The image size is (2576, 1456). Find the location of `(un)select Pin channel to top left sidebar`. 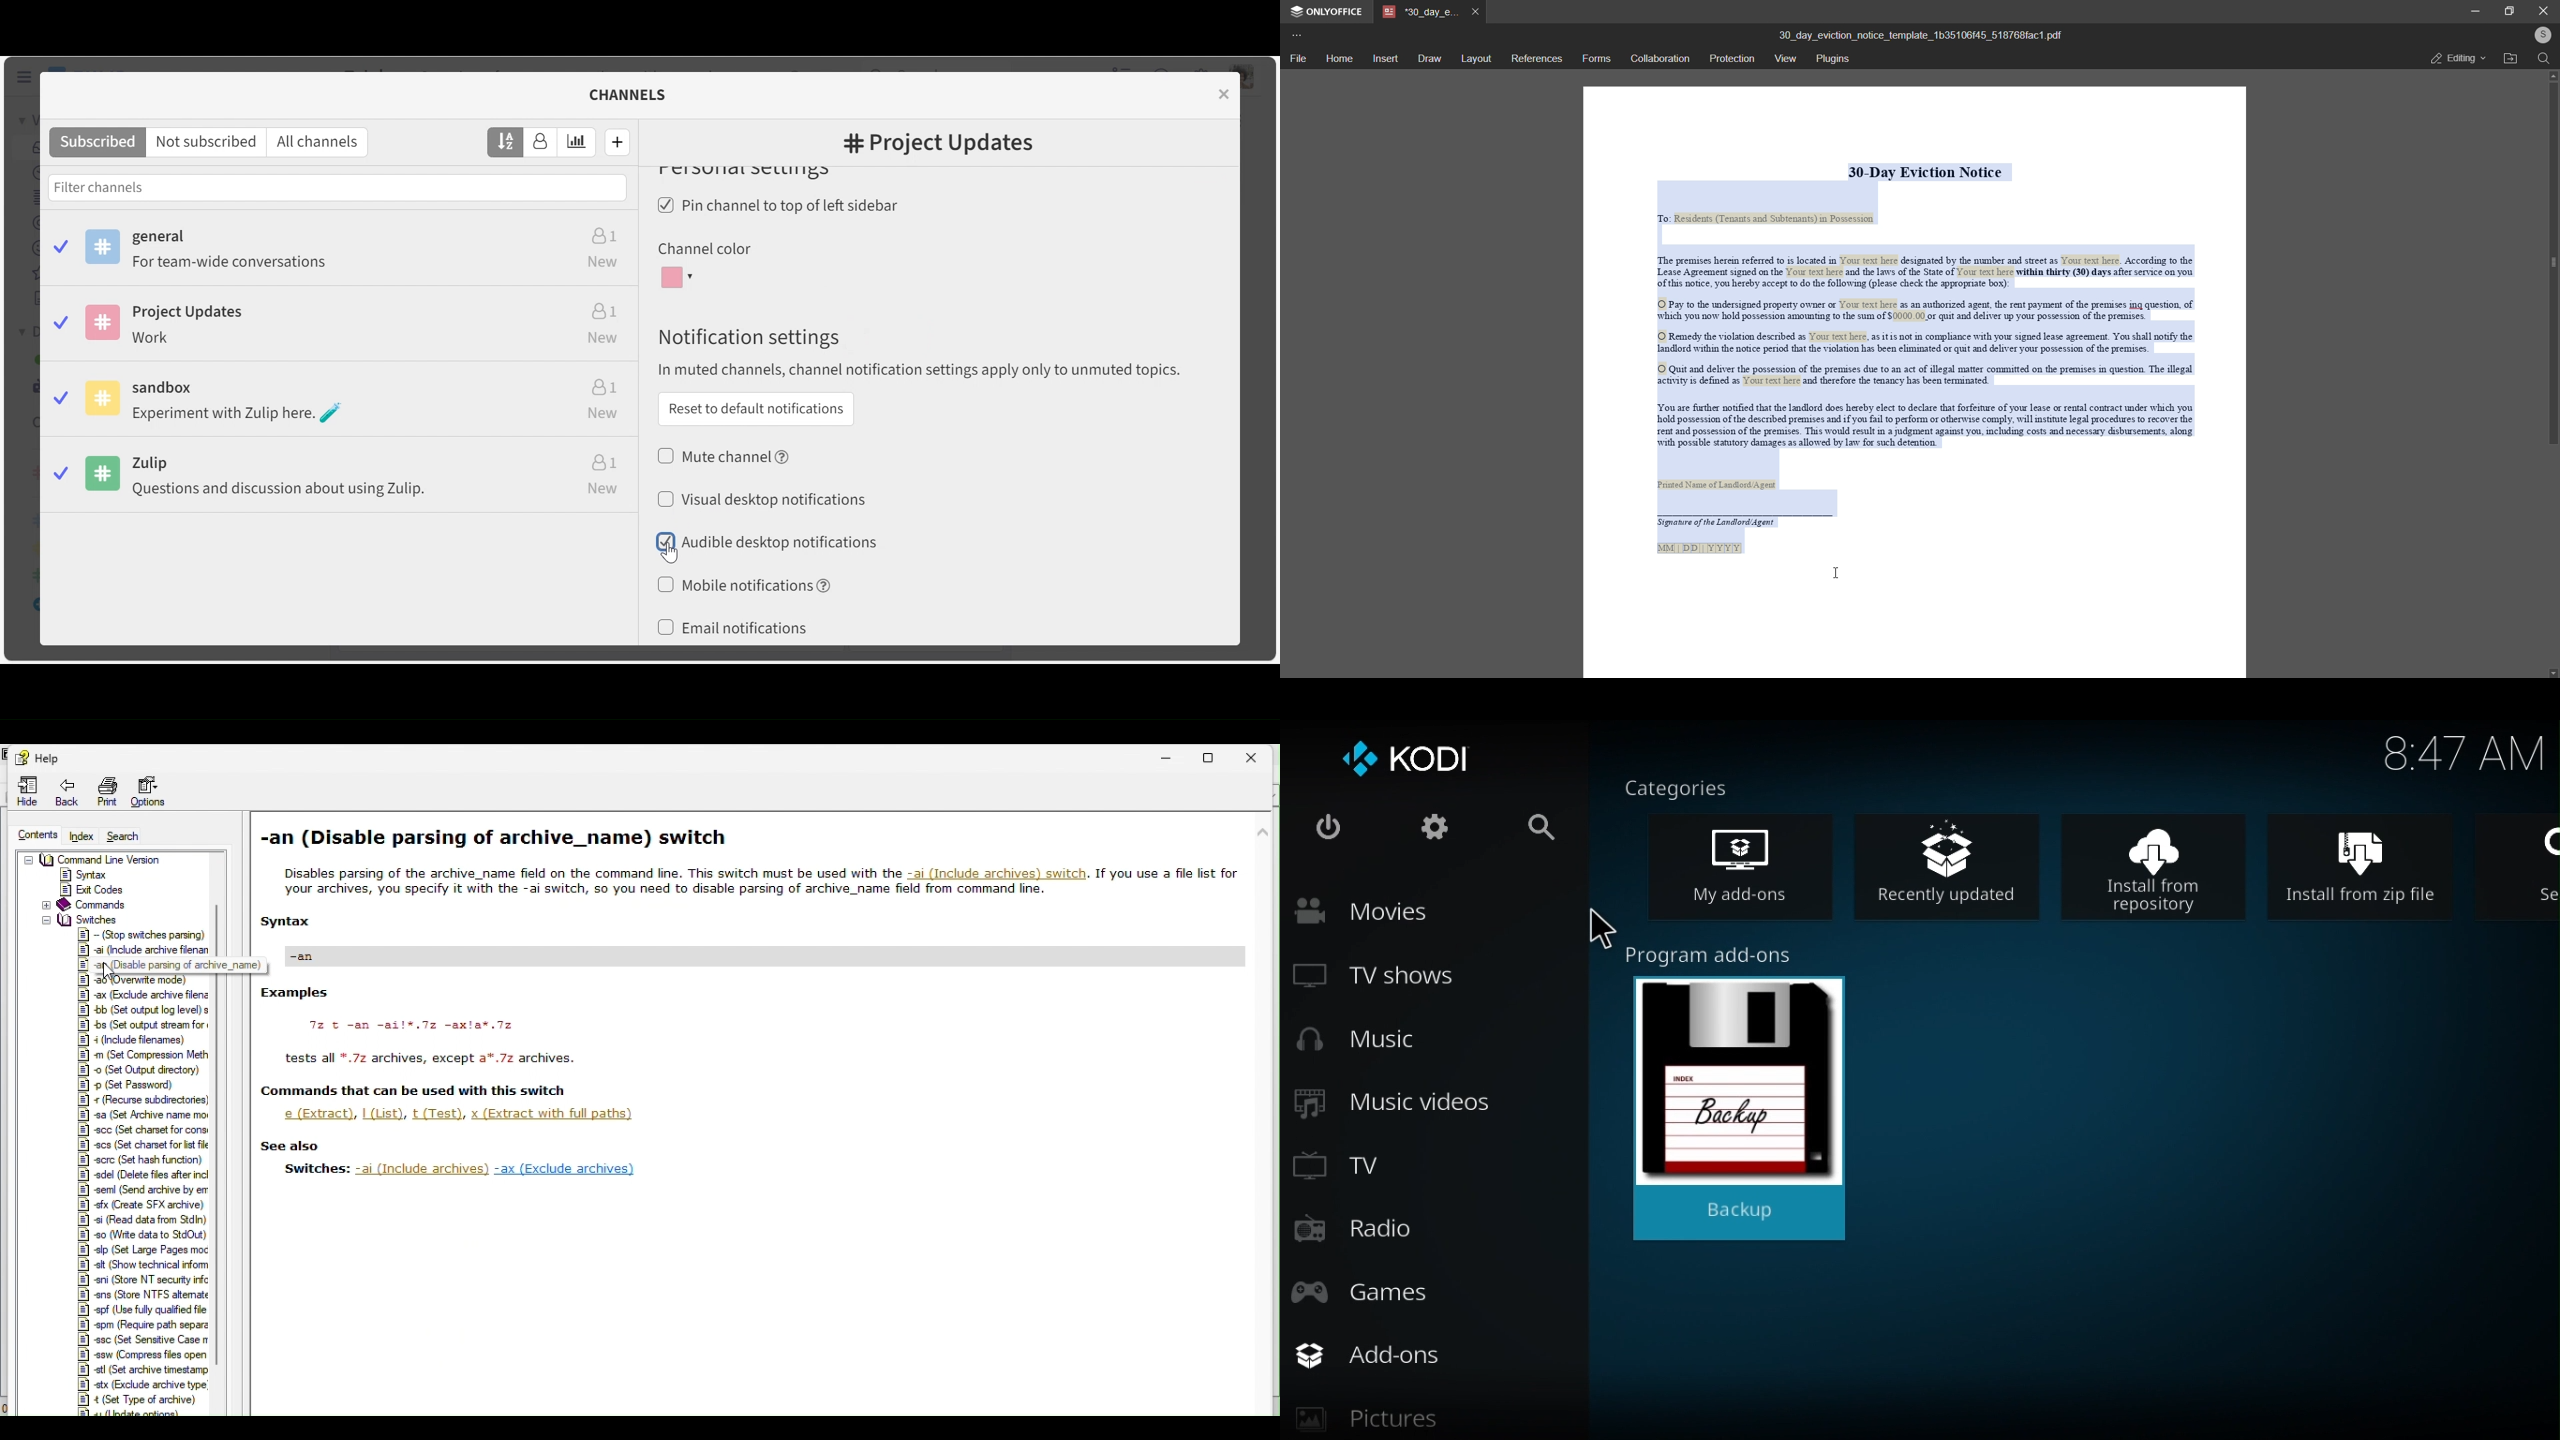

(un)select Pin channel to top left sidebar is located at coordinates (783, 207).